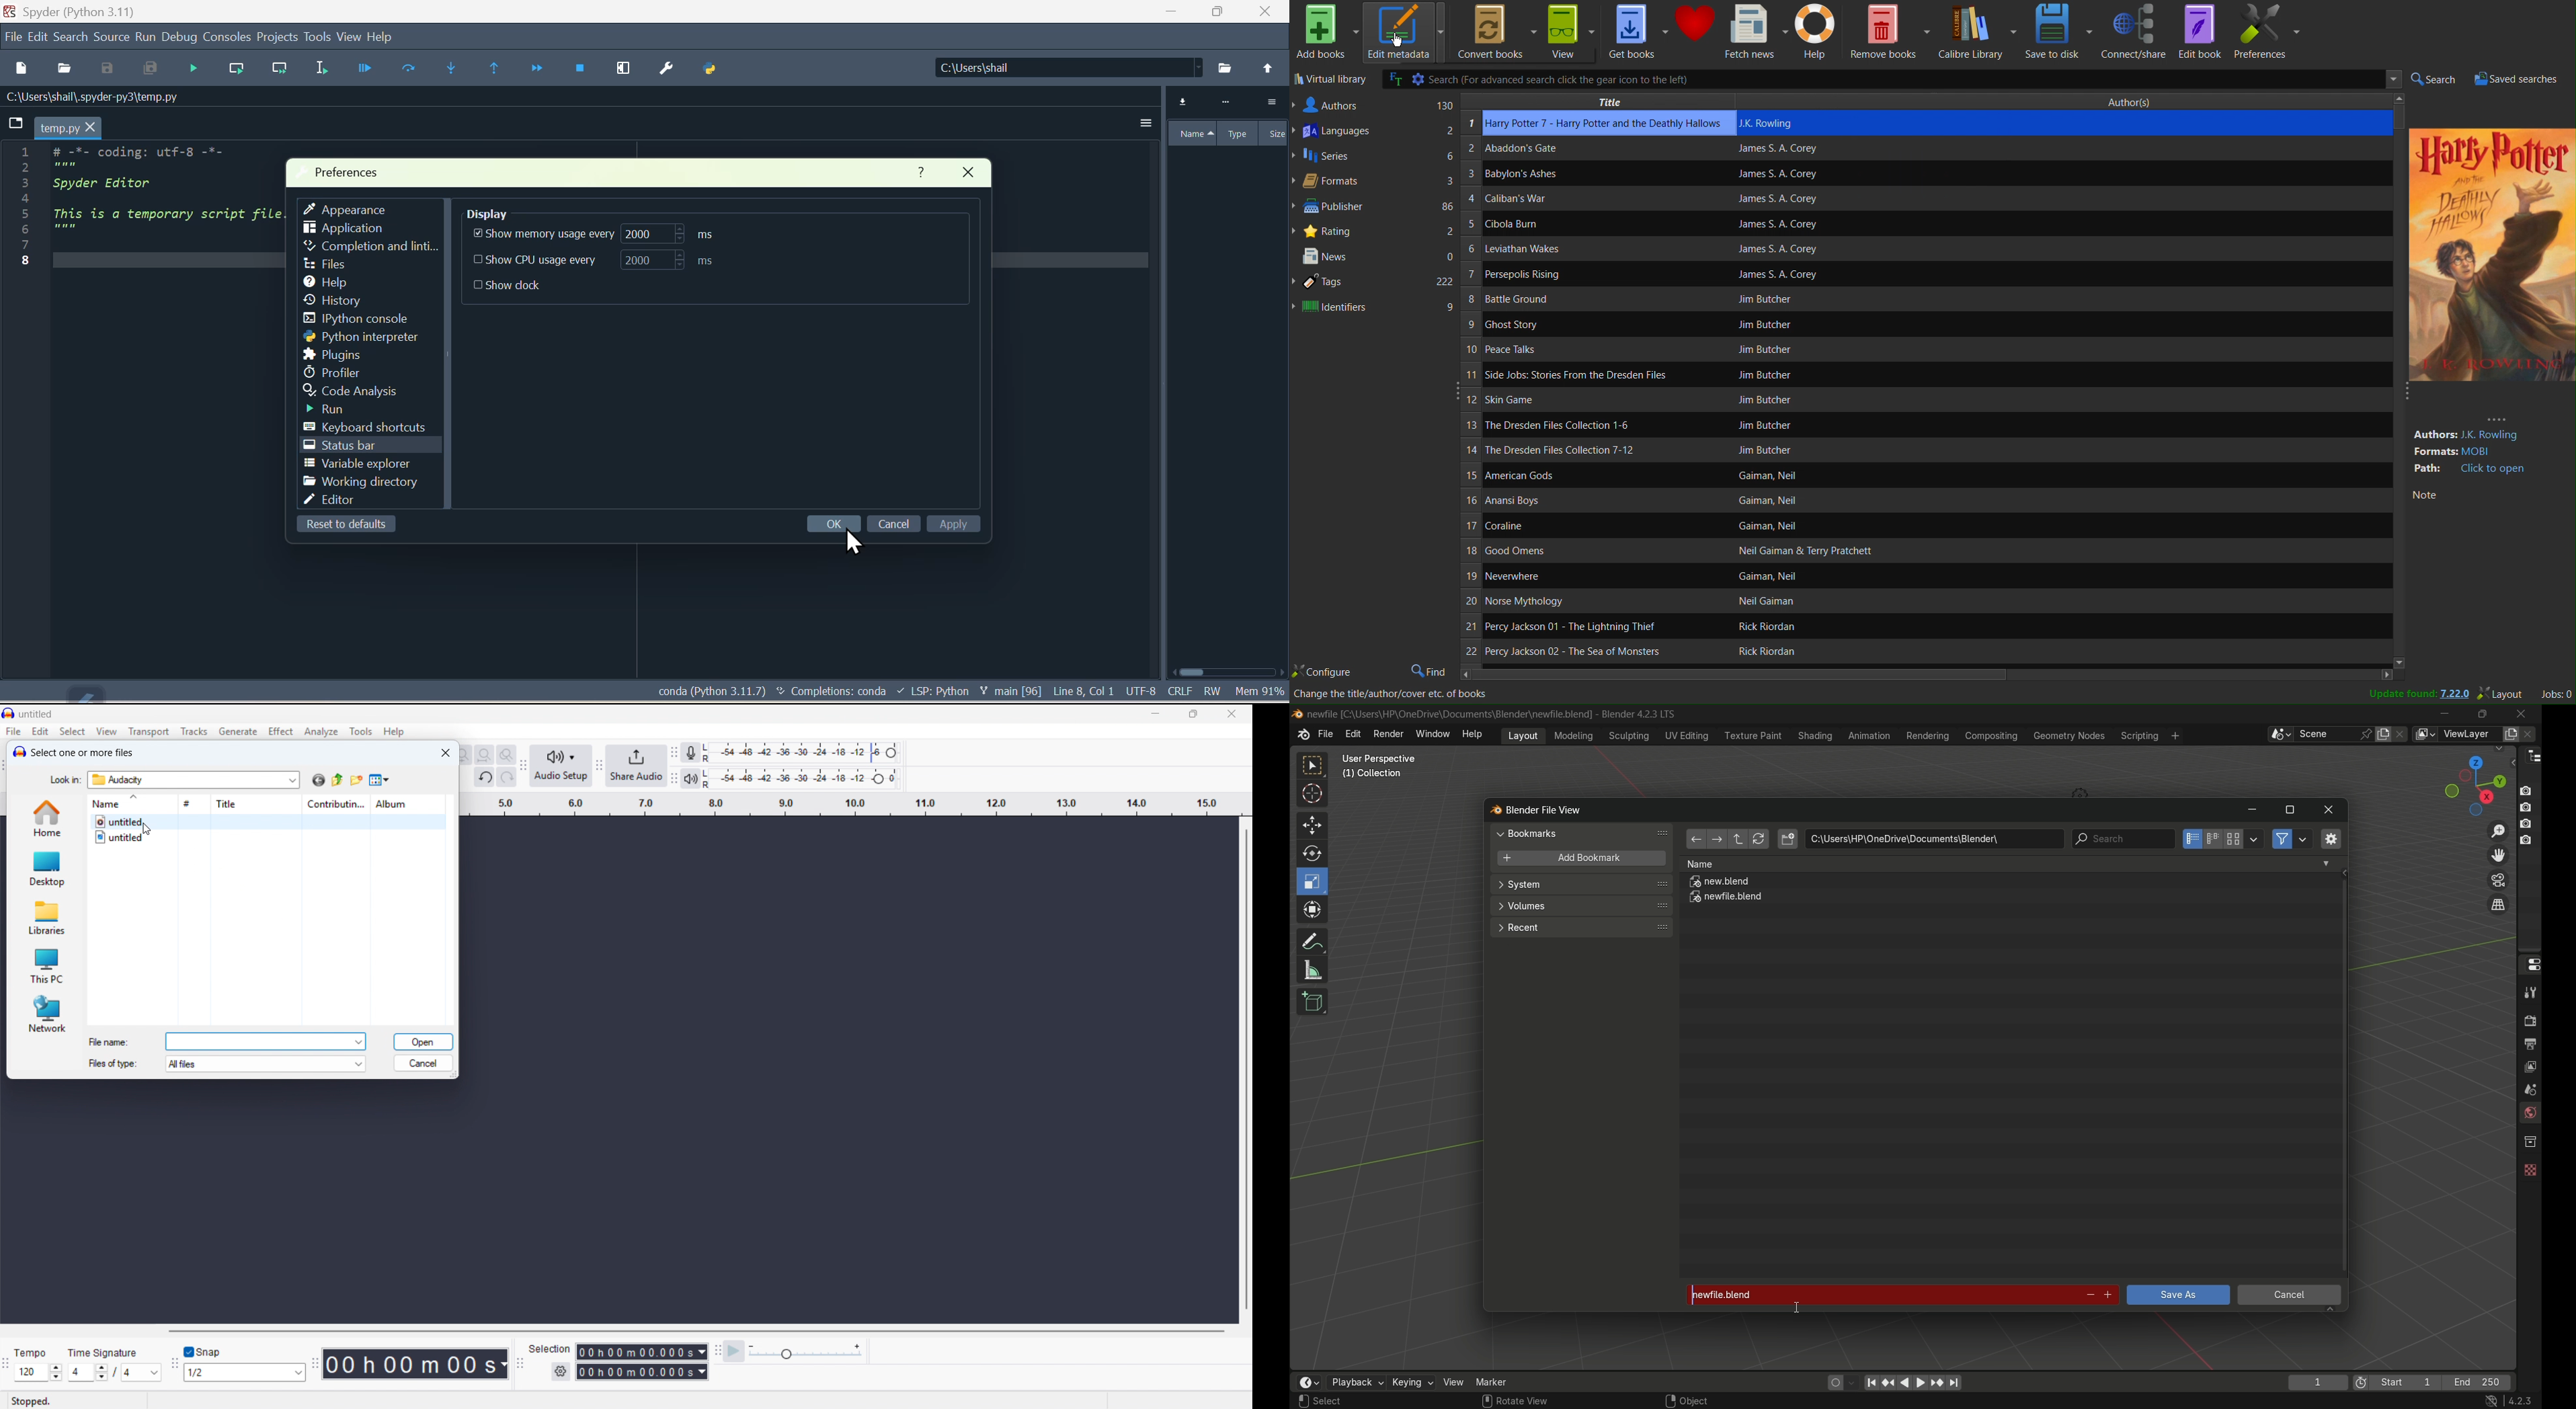 This screenshot has height=1428, width=2576. Describe the element at coordinates (365, 248) in the screenshot. I see `Completion and` at that location.